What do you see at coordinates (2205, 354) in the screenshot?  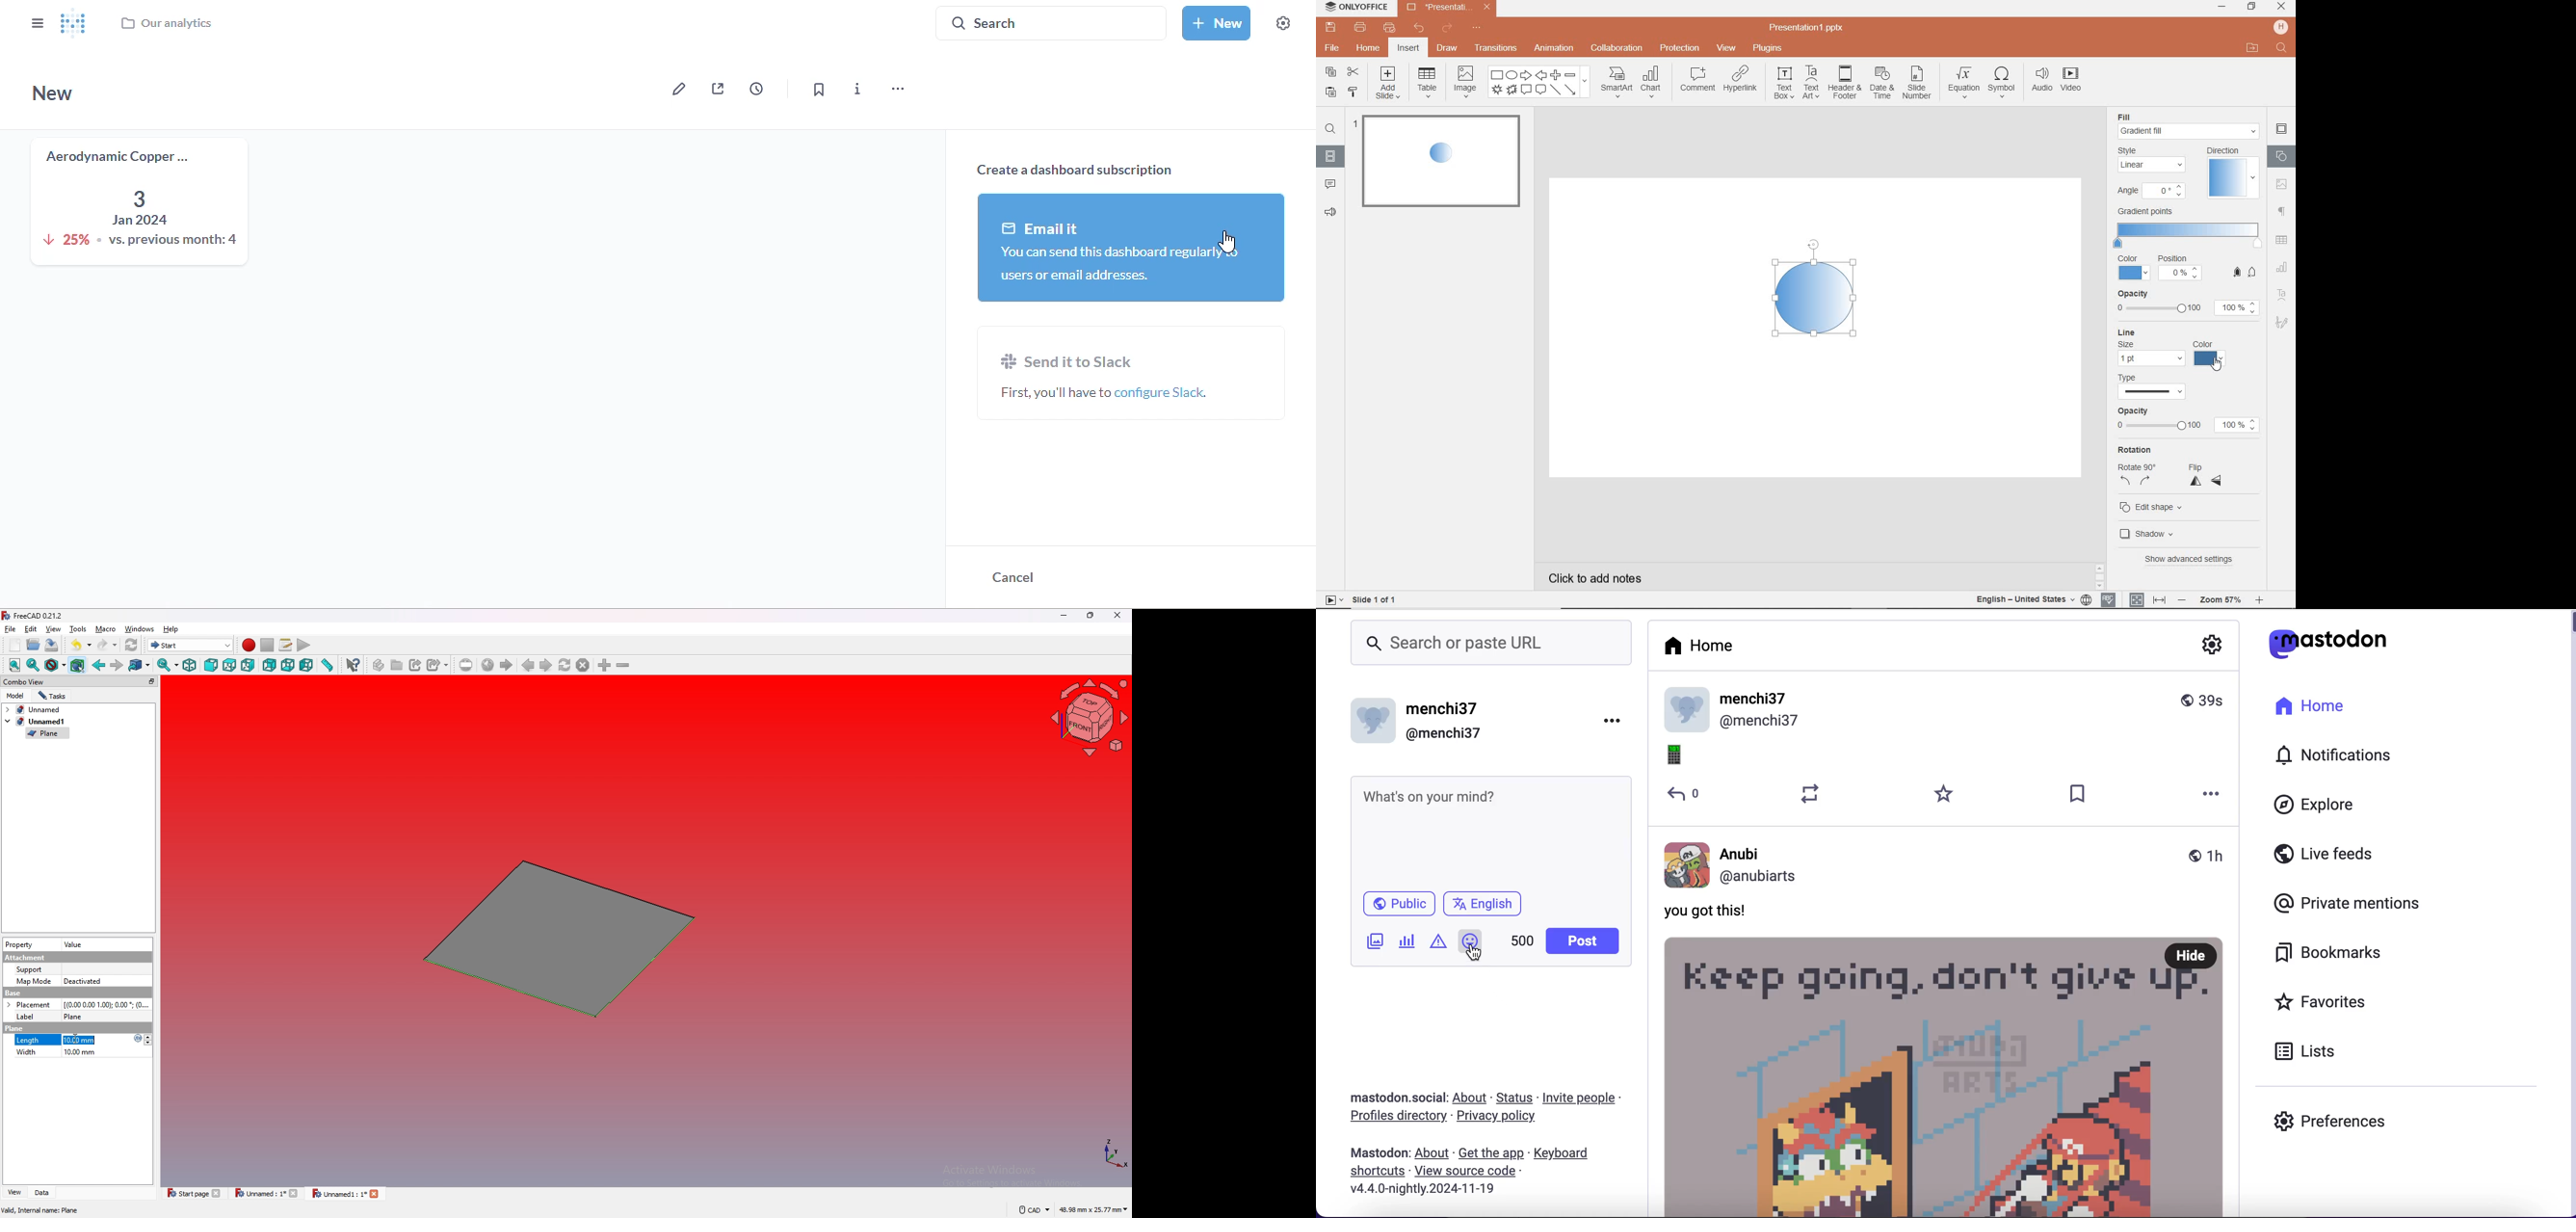 I see `color` at bounding box center [2205, 354].